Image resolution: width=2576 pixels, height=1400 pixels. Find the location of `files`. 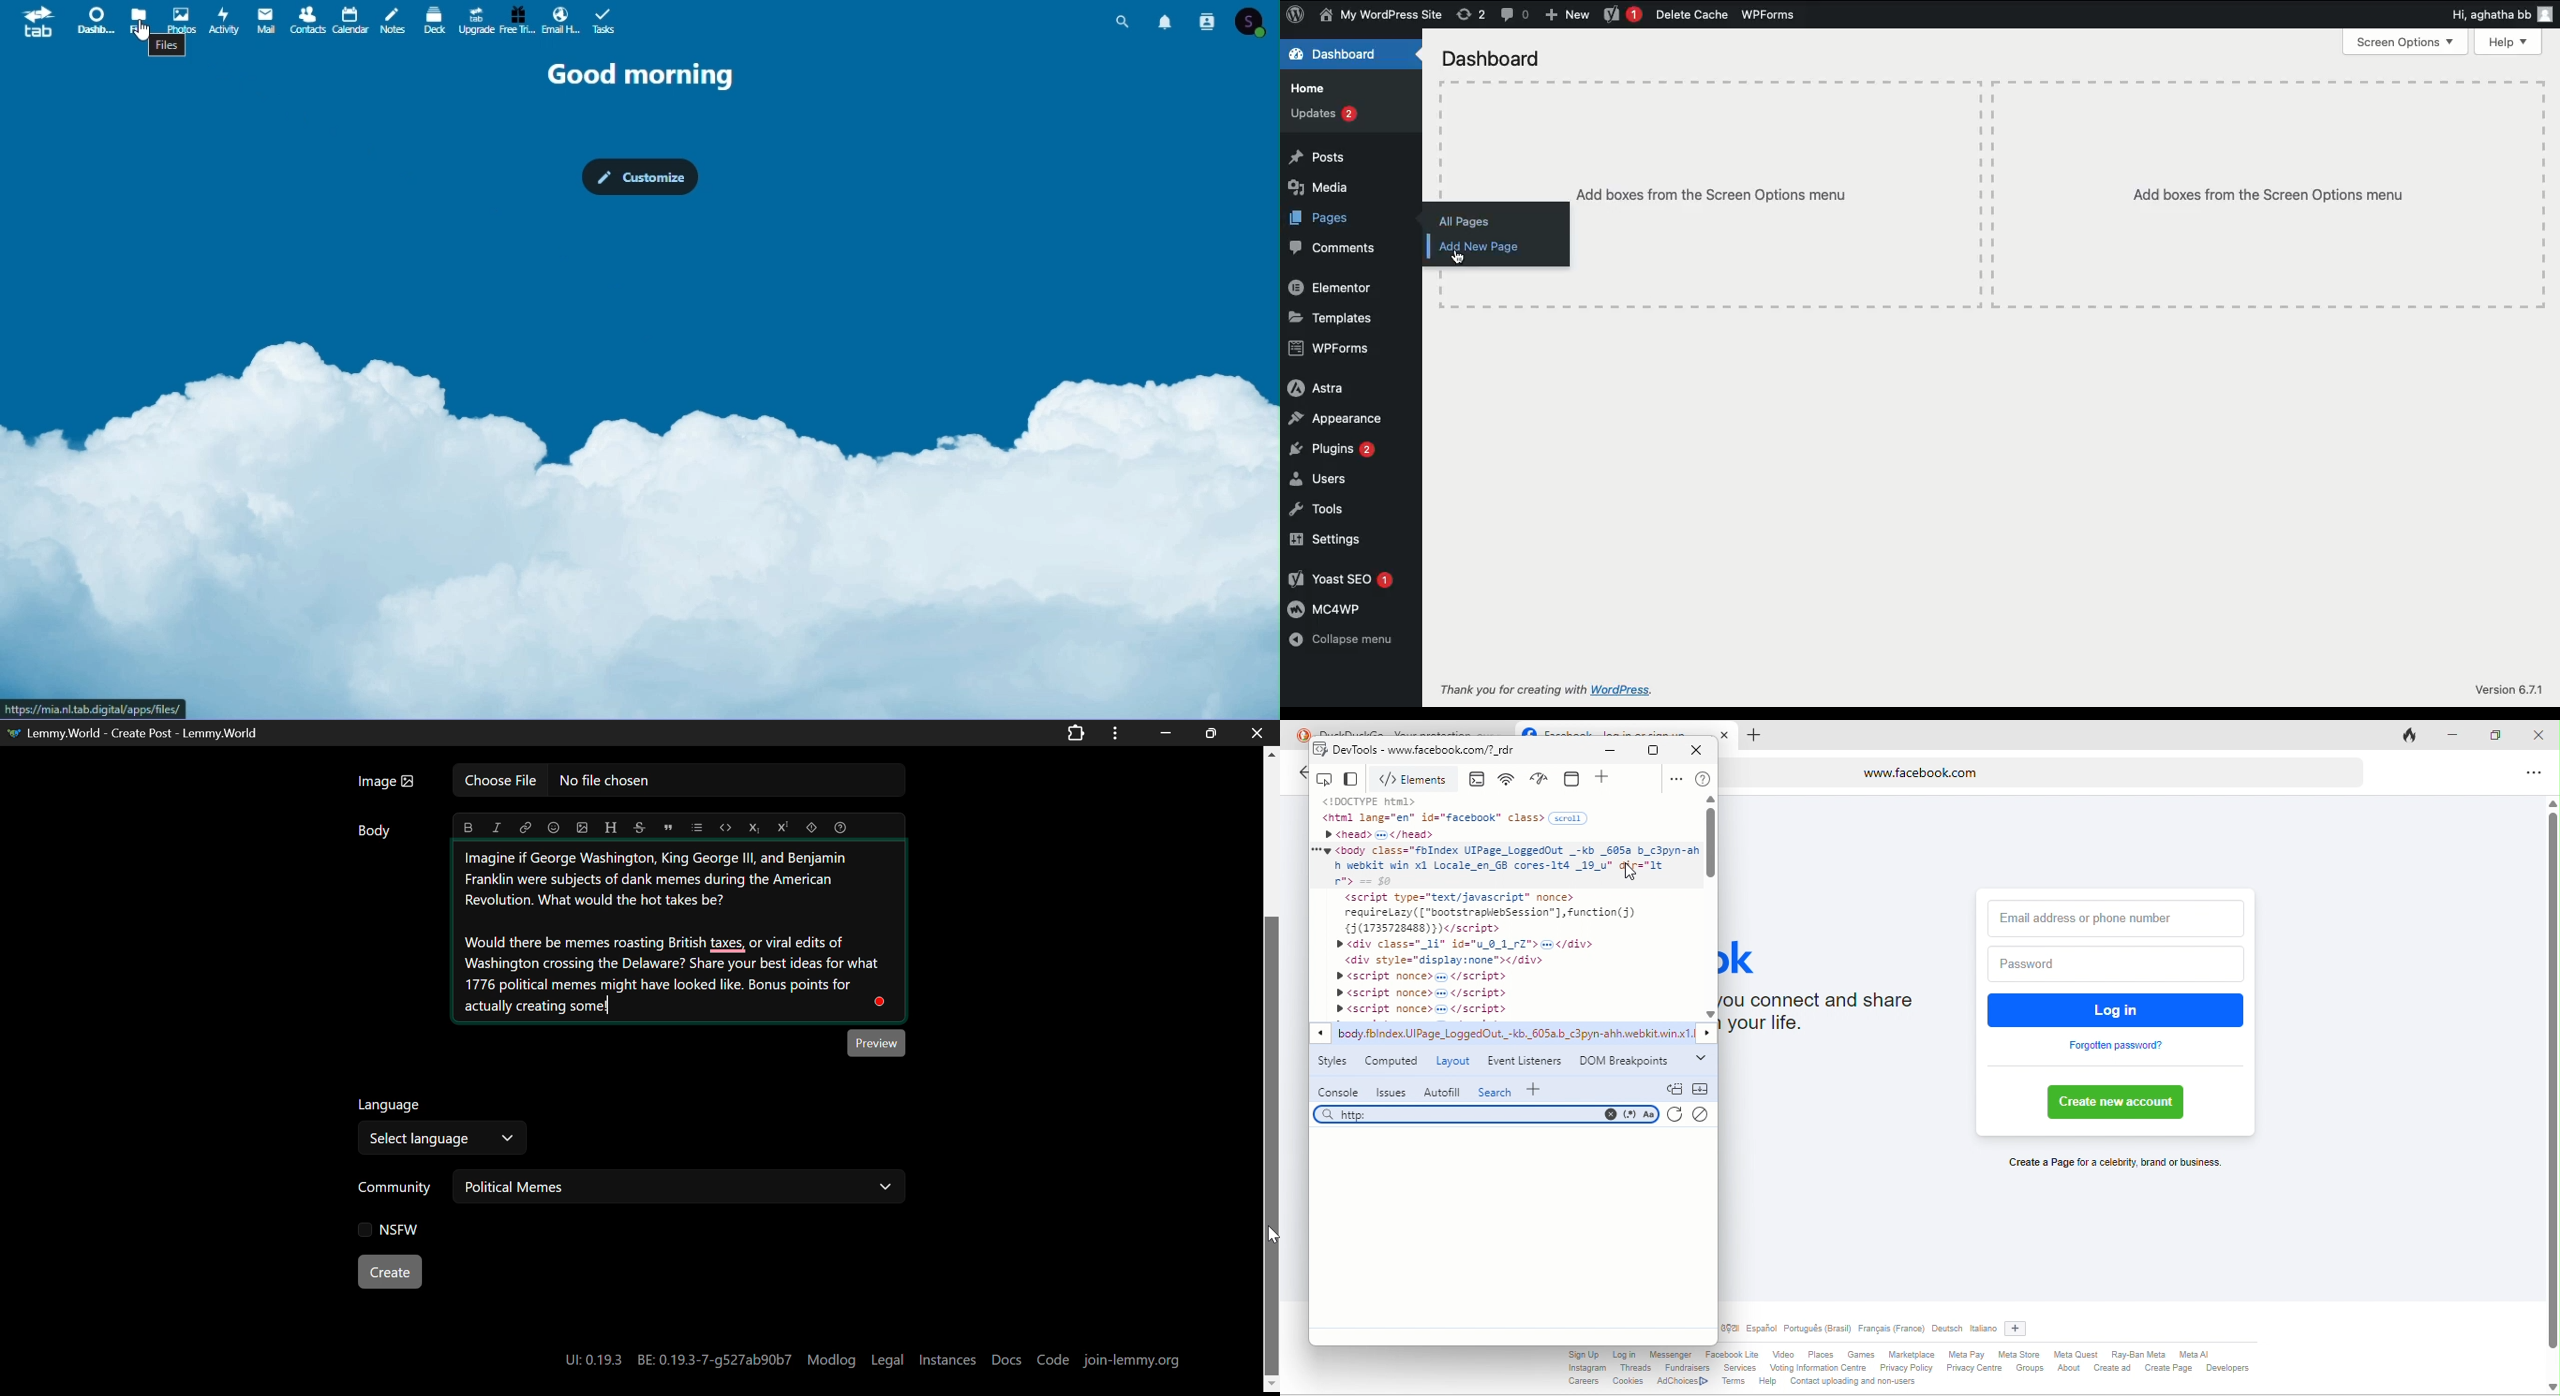

files is located at coordinates (138, 20).